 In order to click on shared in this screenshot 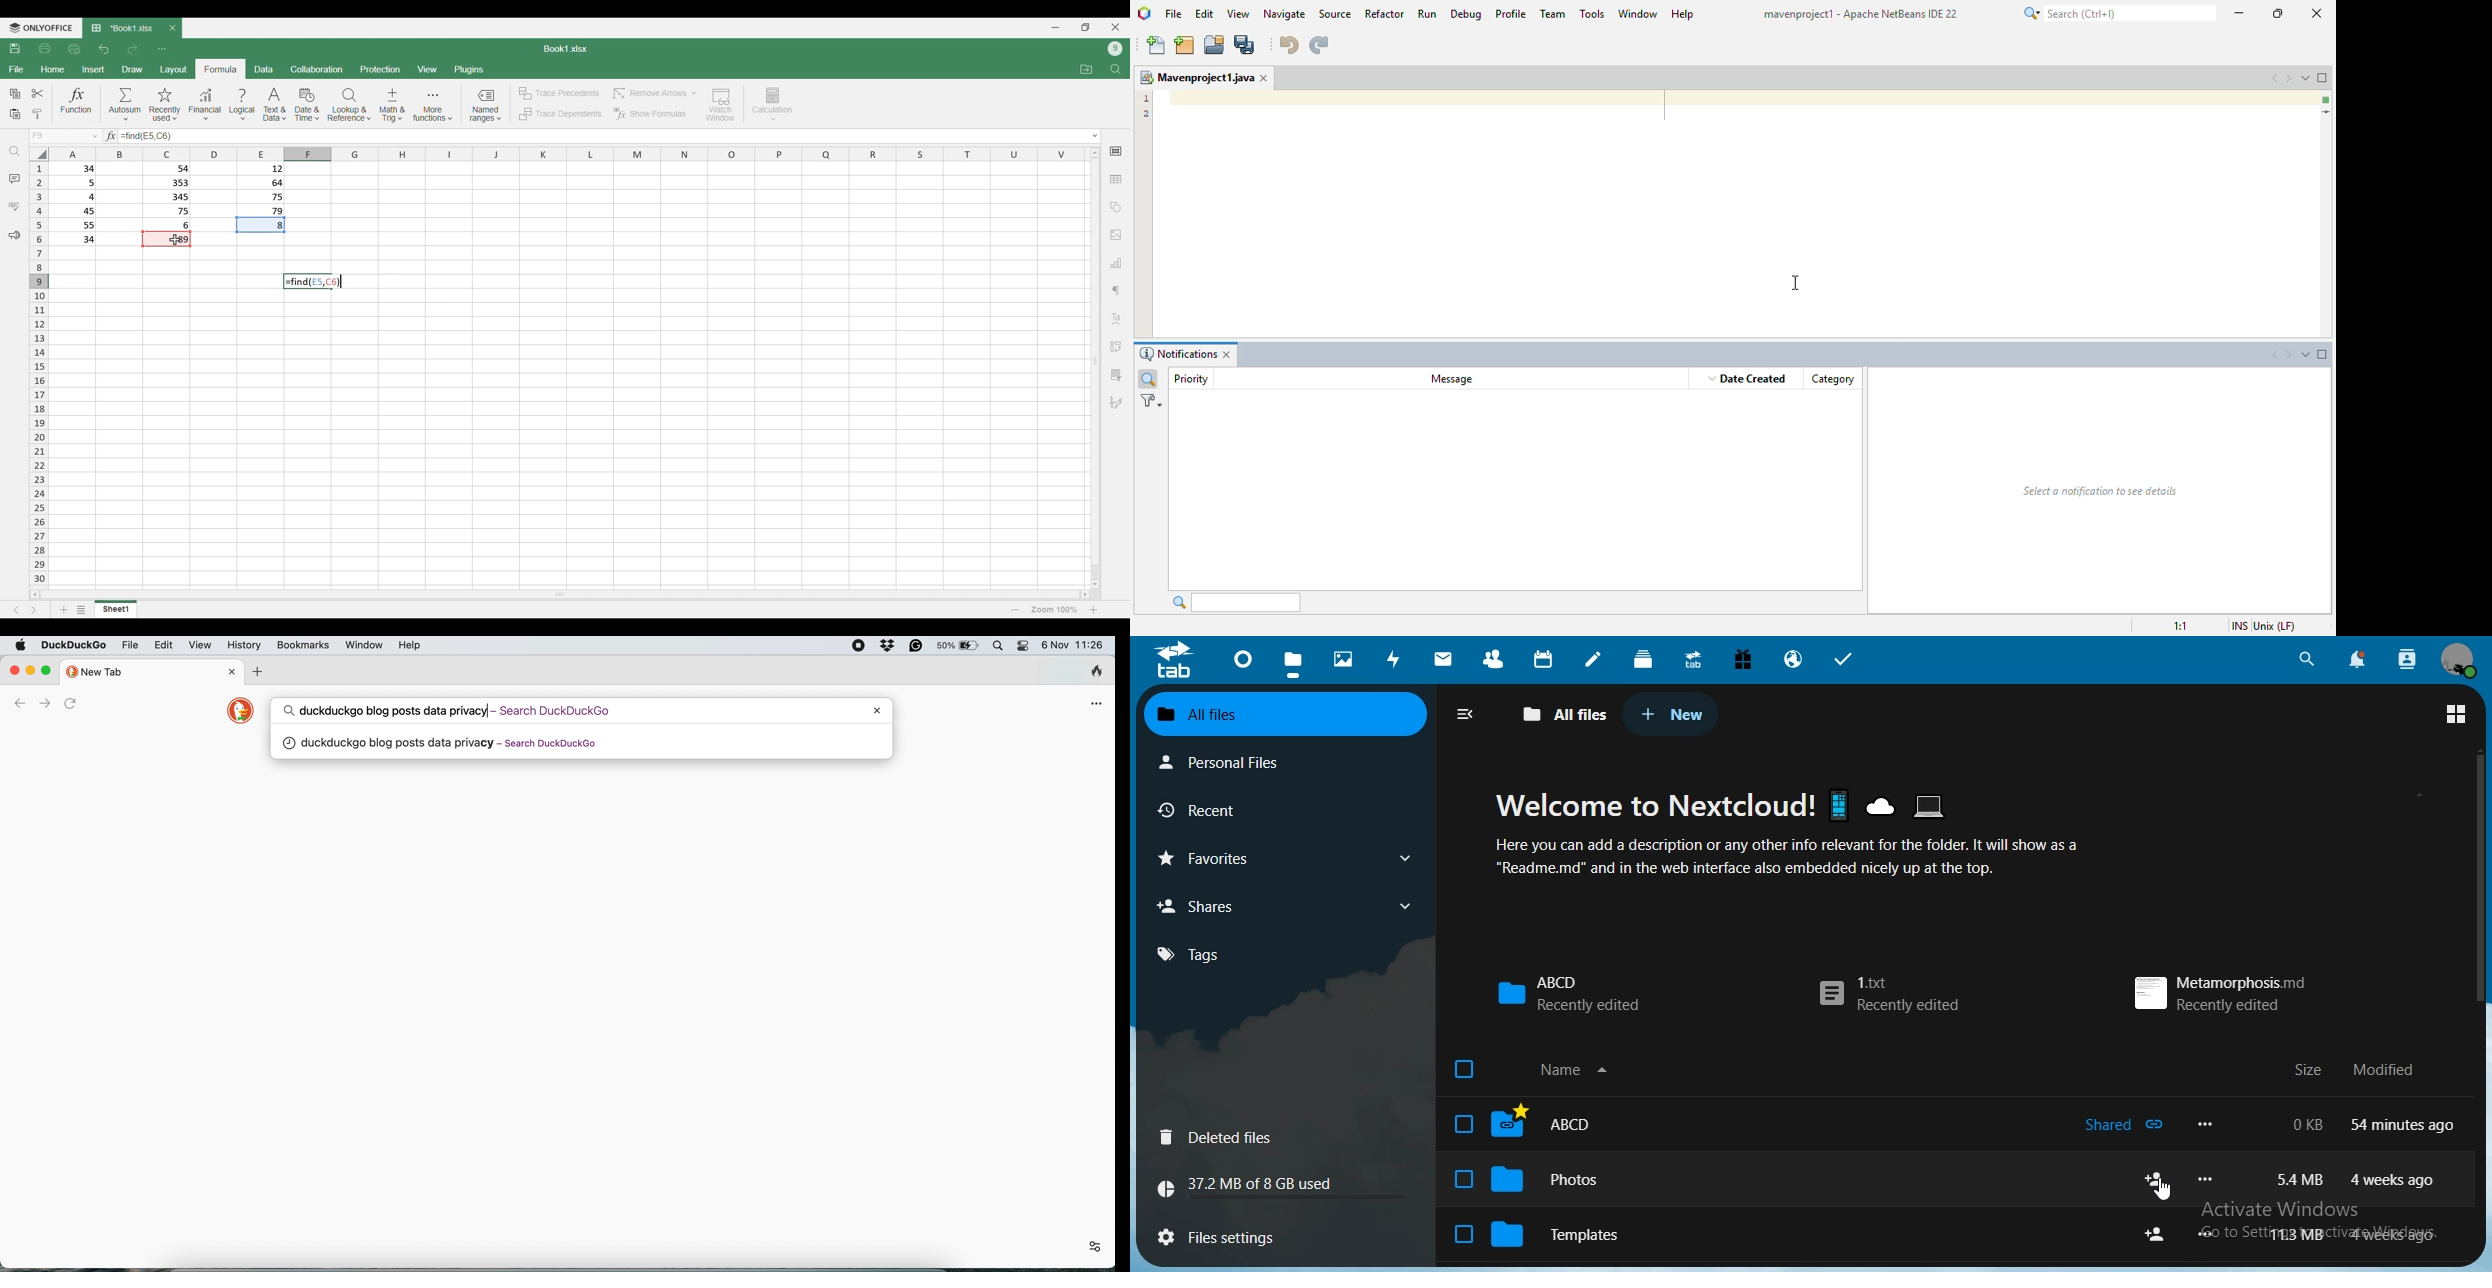, I will do `click(2123, 1126)`.